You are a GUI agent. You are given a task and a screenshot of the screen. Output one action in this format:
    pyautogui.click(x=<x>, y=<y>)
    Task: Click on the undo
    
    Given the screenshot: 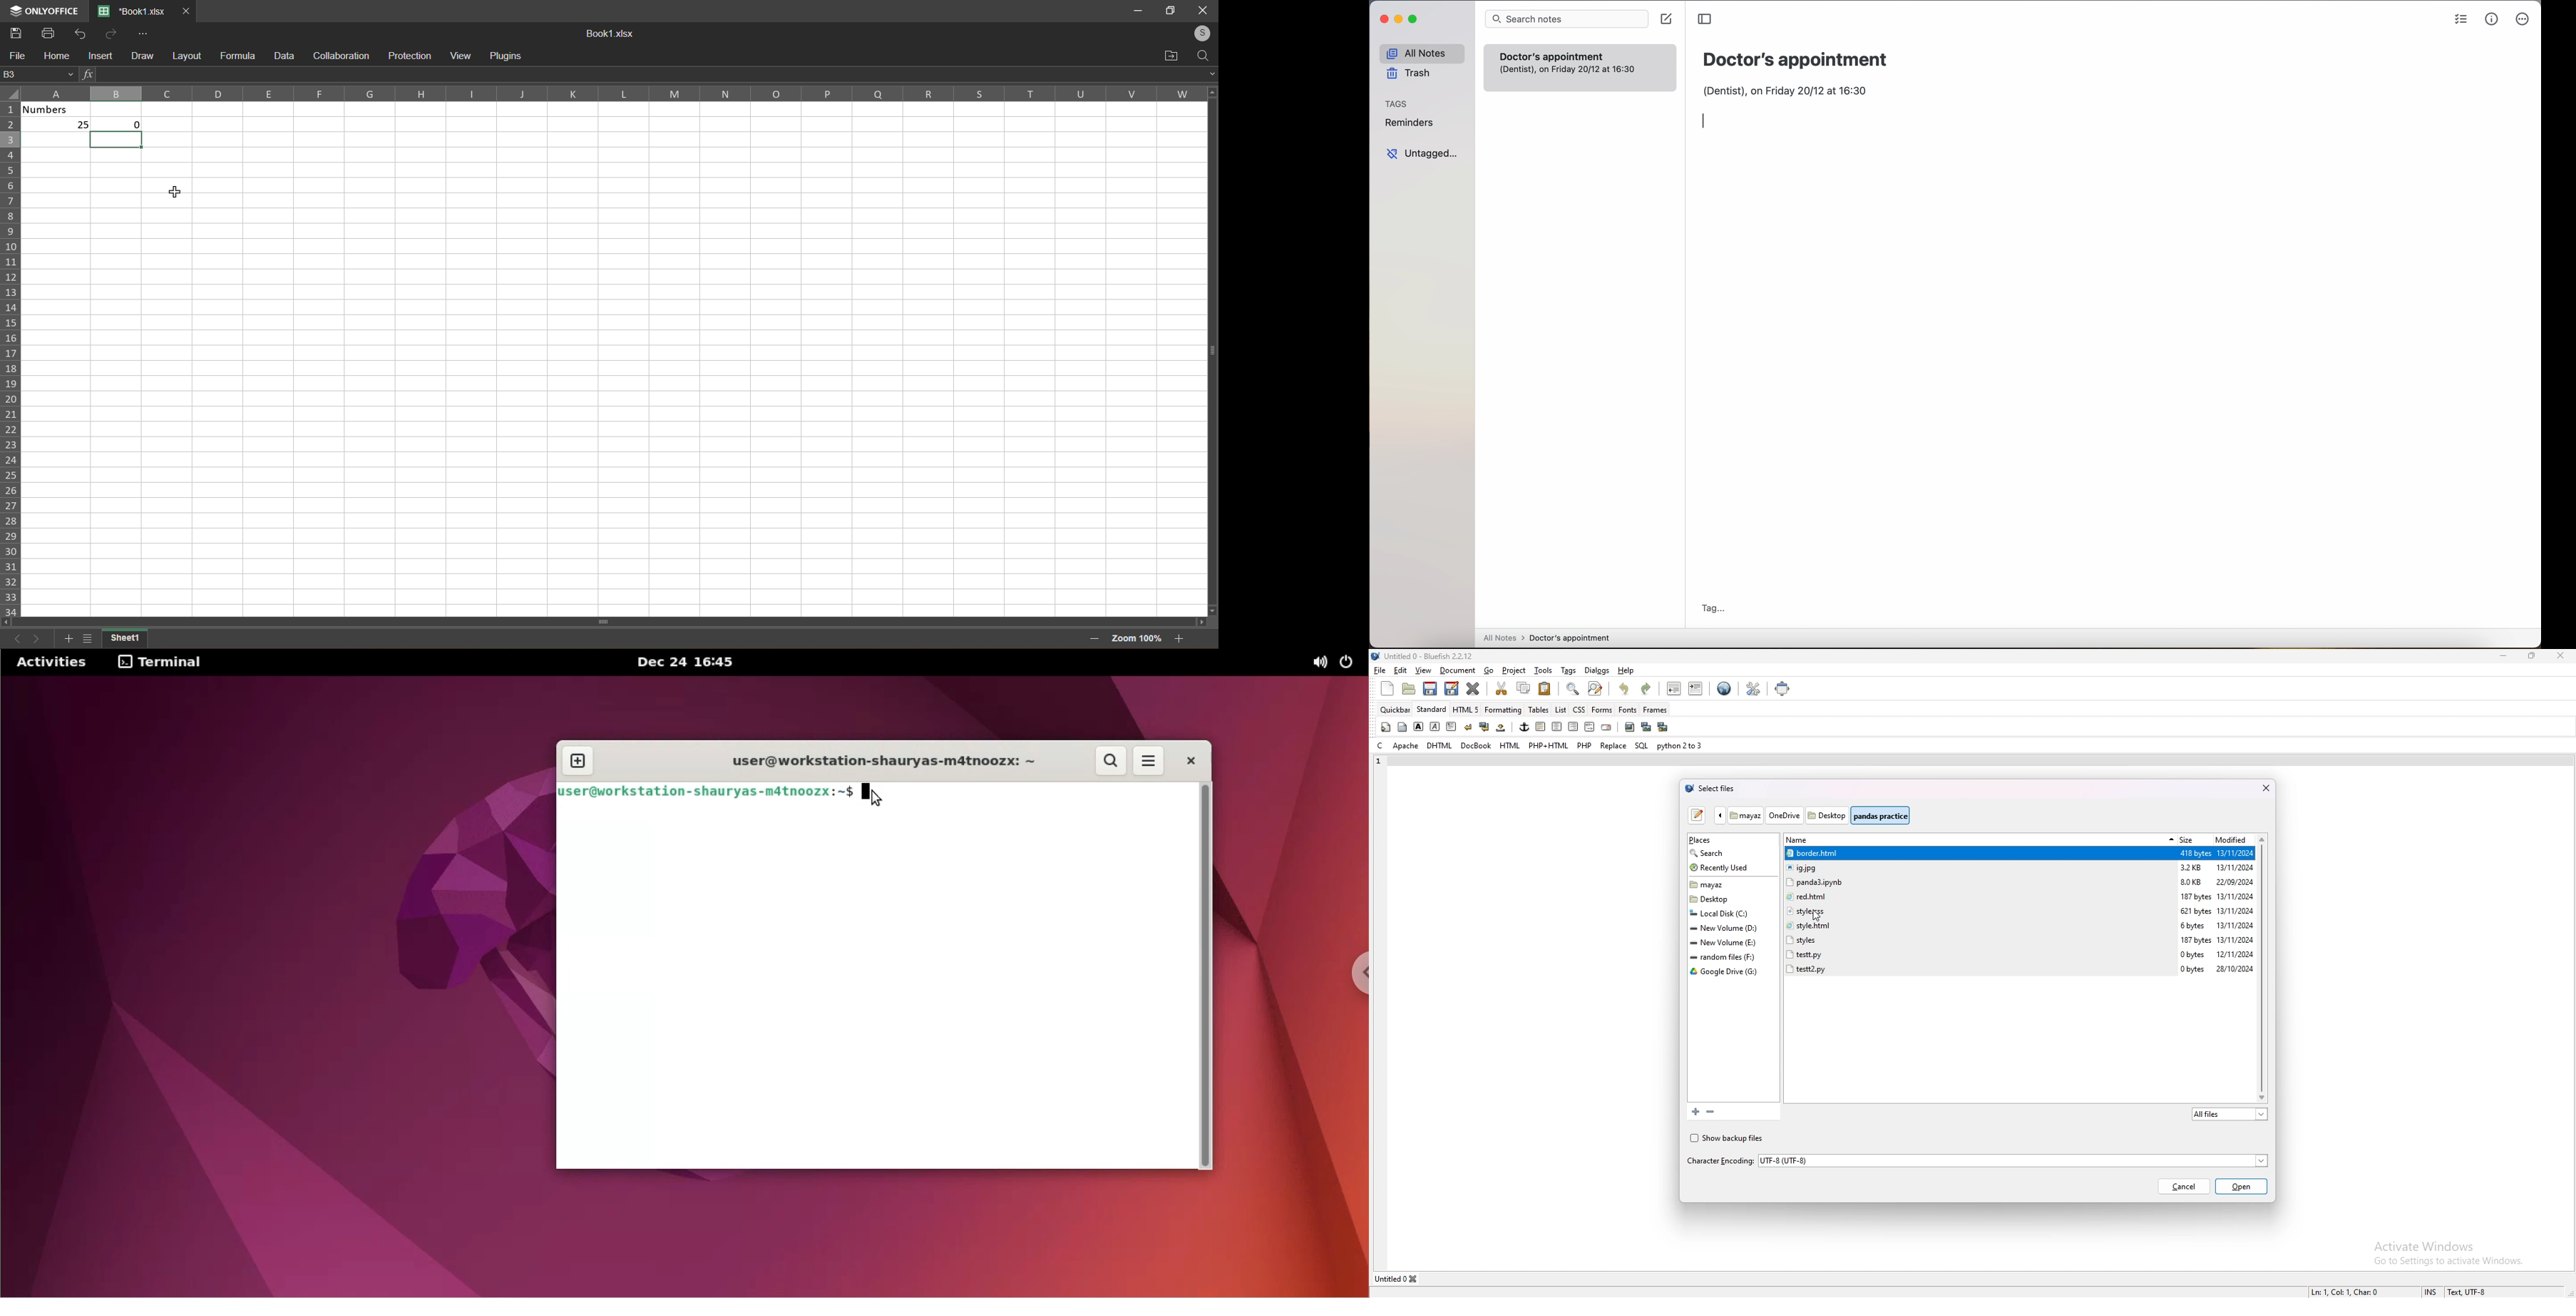 What is the action you would take?
    pyautogui.click(x=77, y=32)
    